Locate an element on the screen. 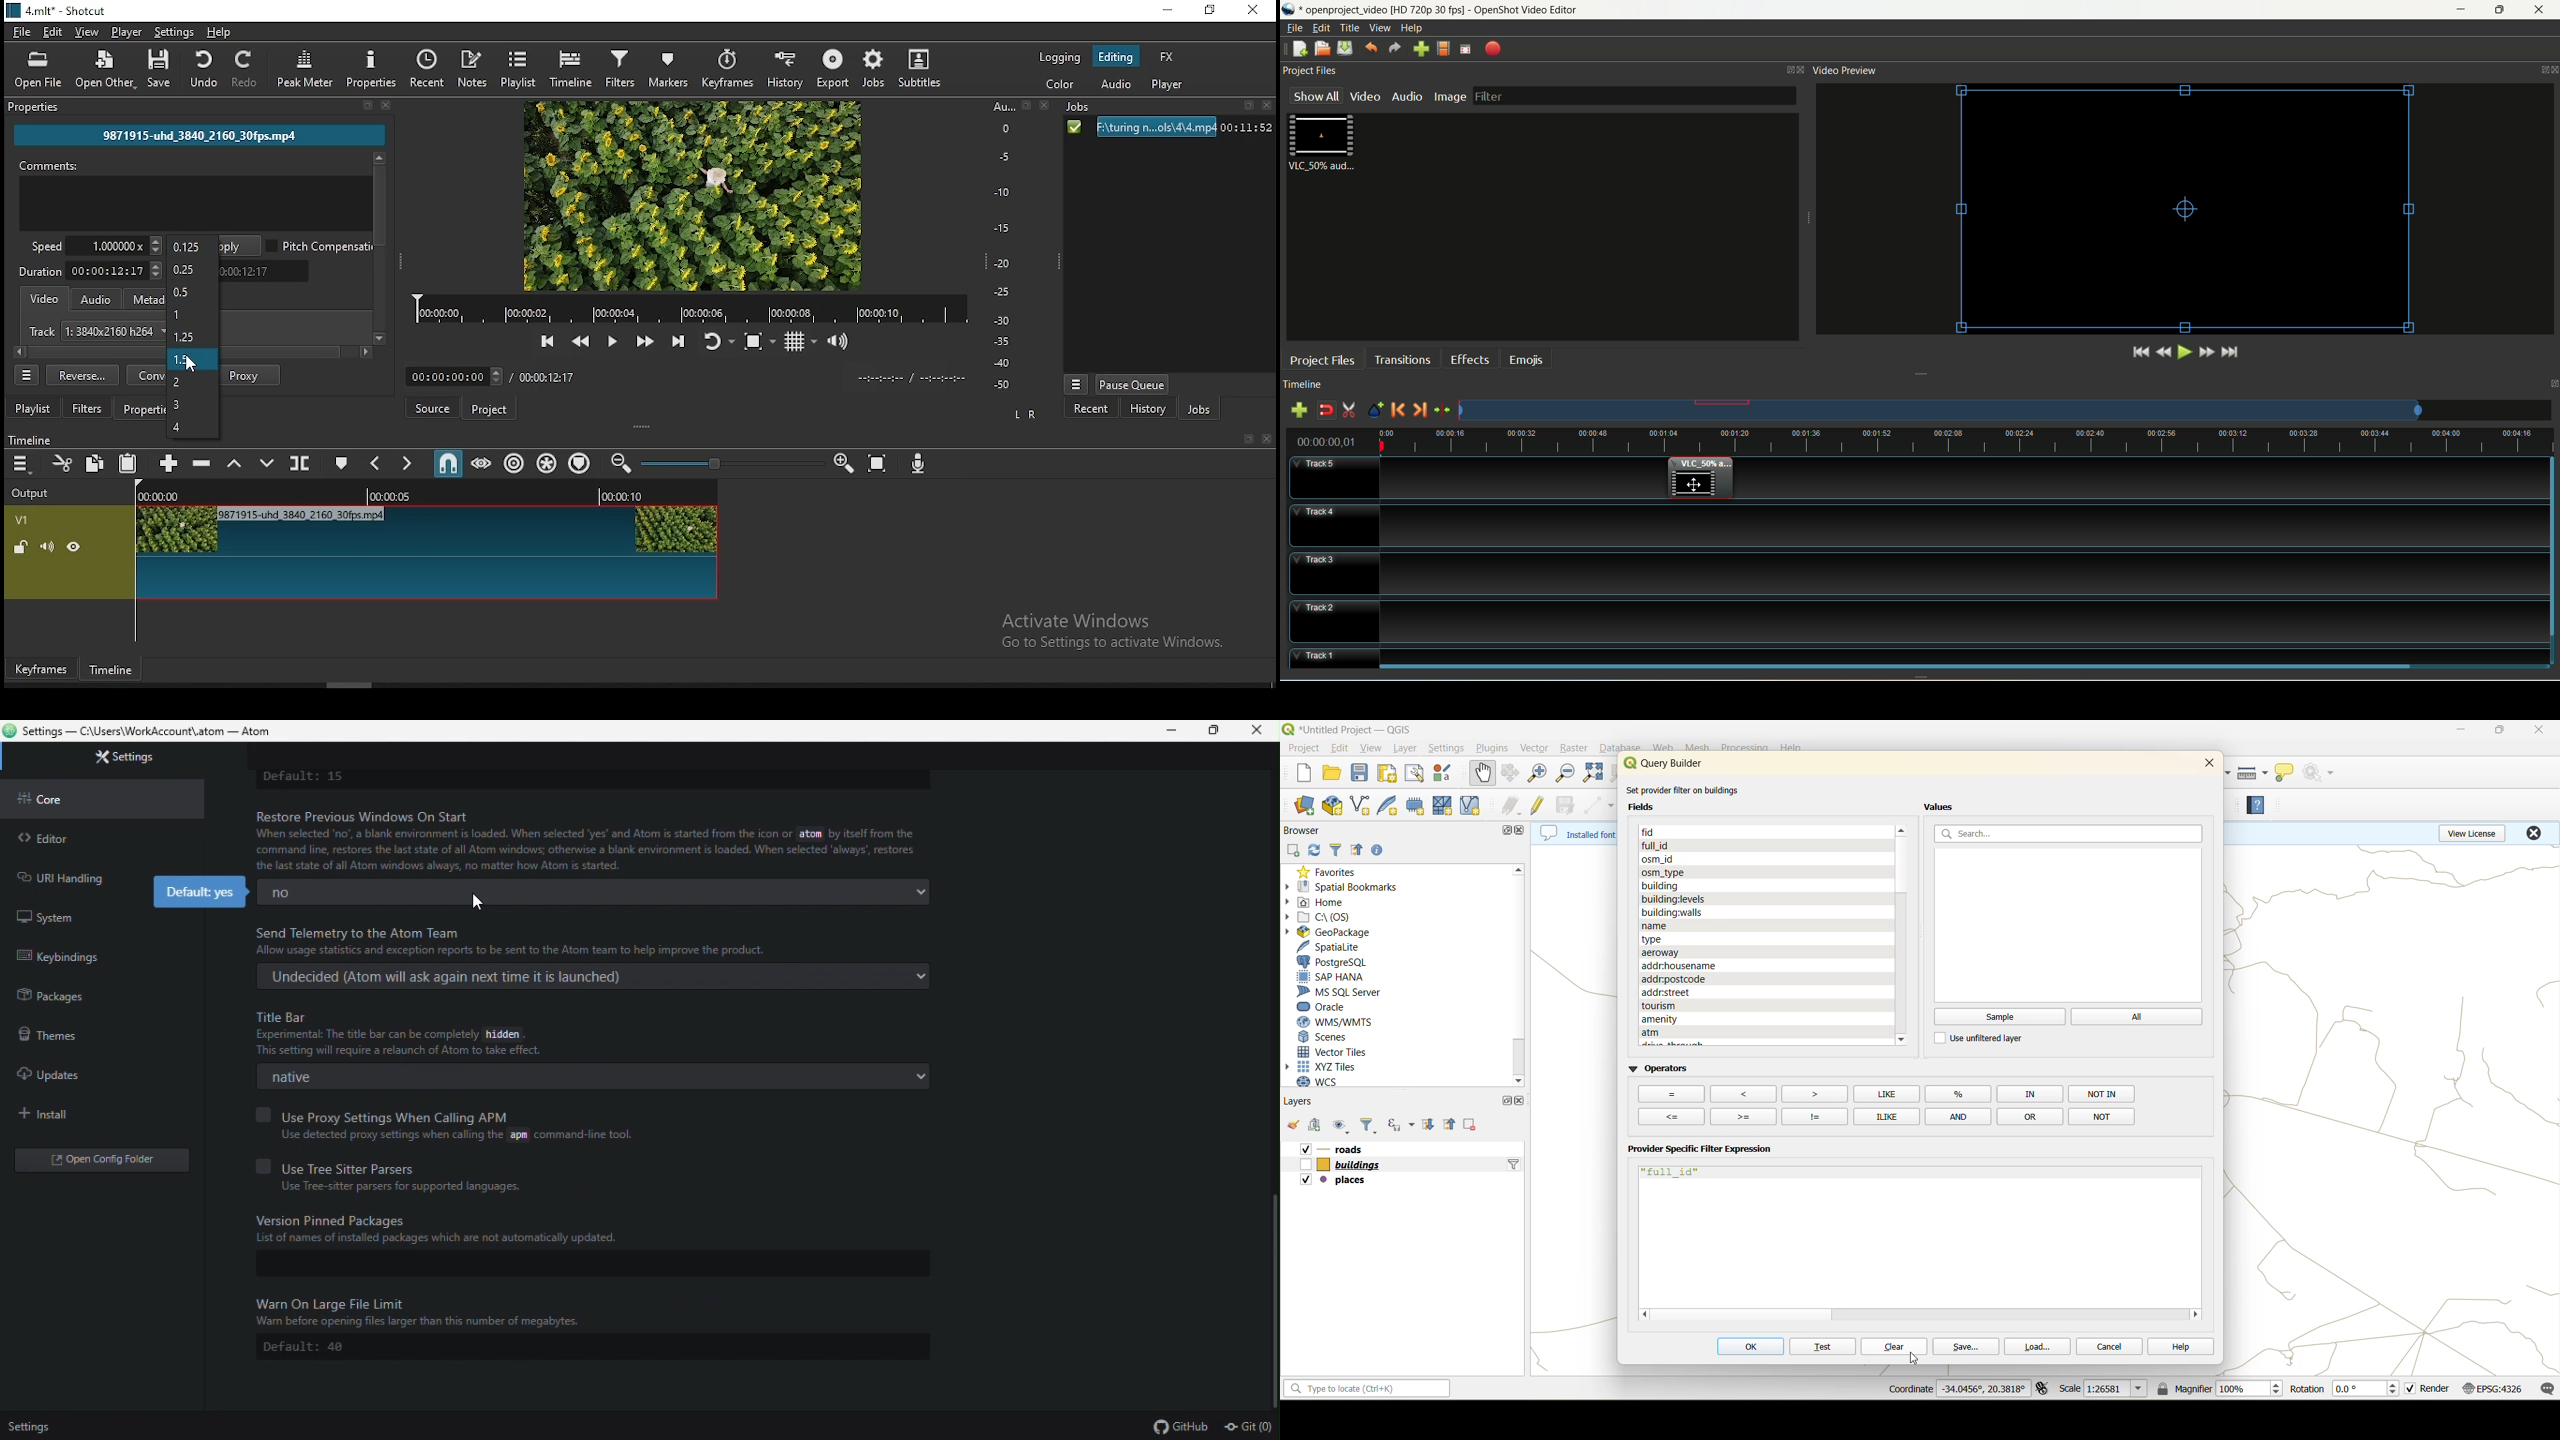 The width and height of the screenshot is (2576, 1456). toggle grids display is located at coordinates (799, 344).